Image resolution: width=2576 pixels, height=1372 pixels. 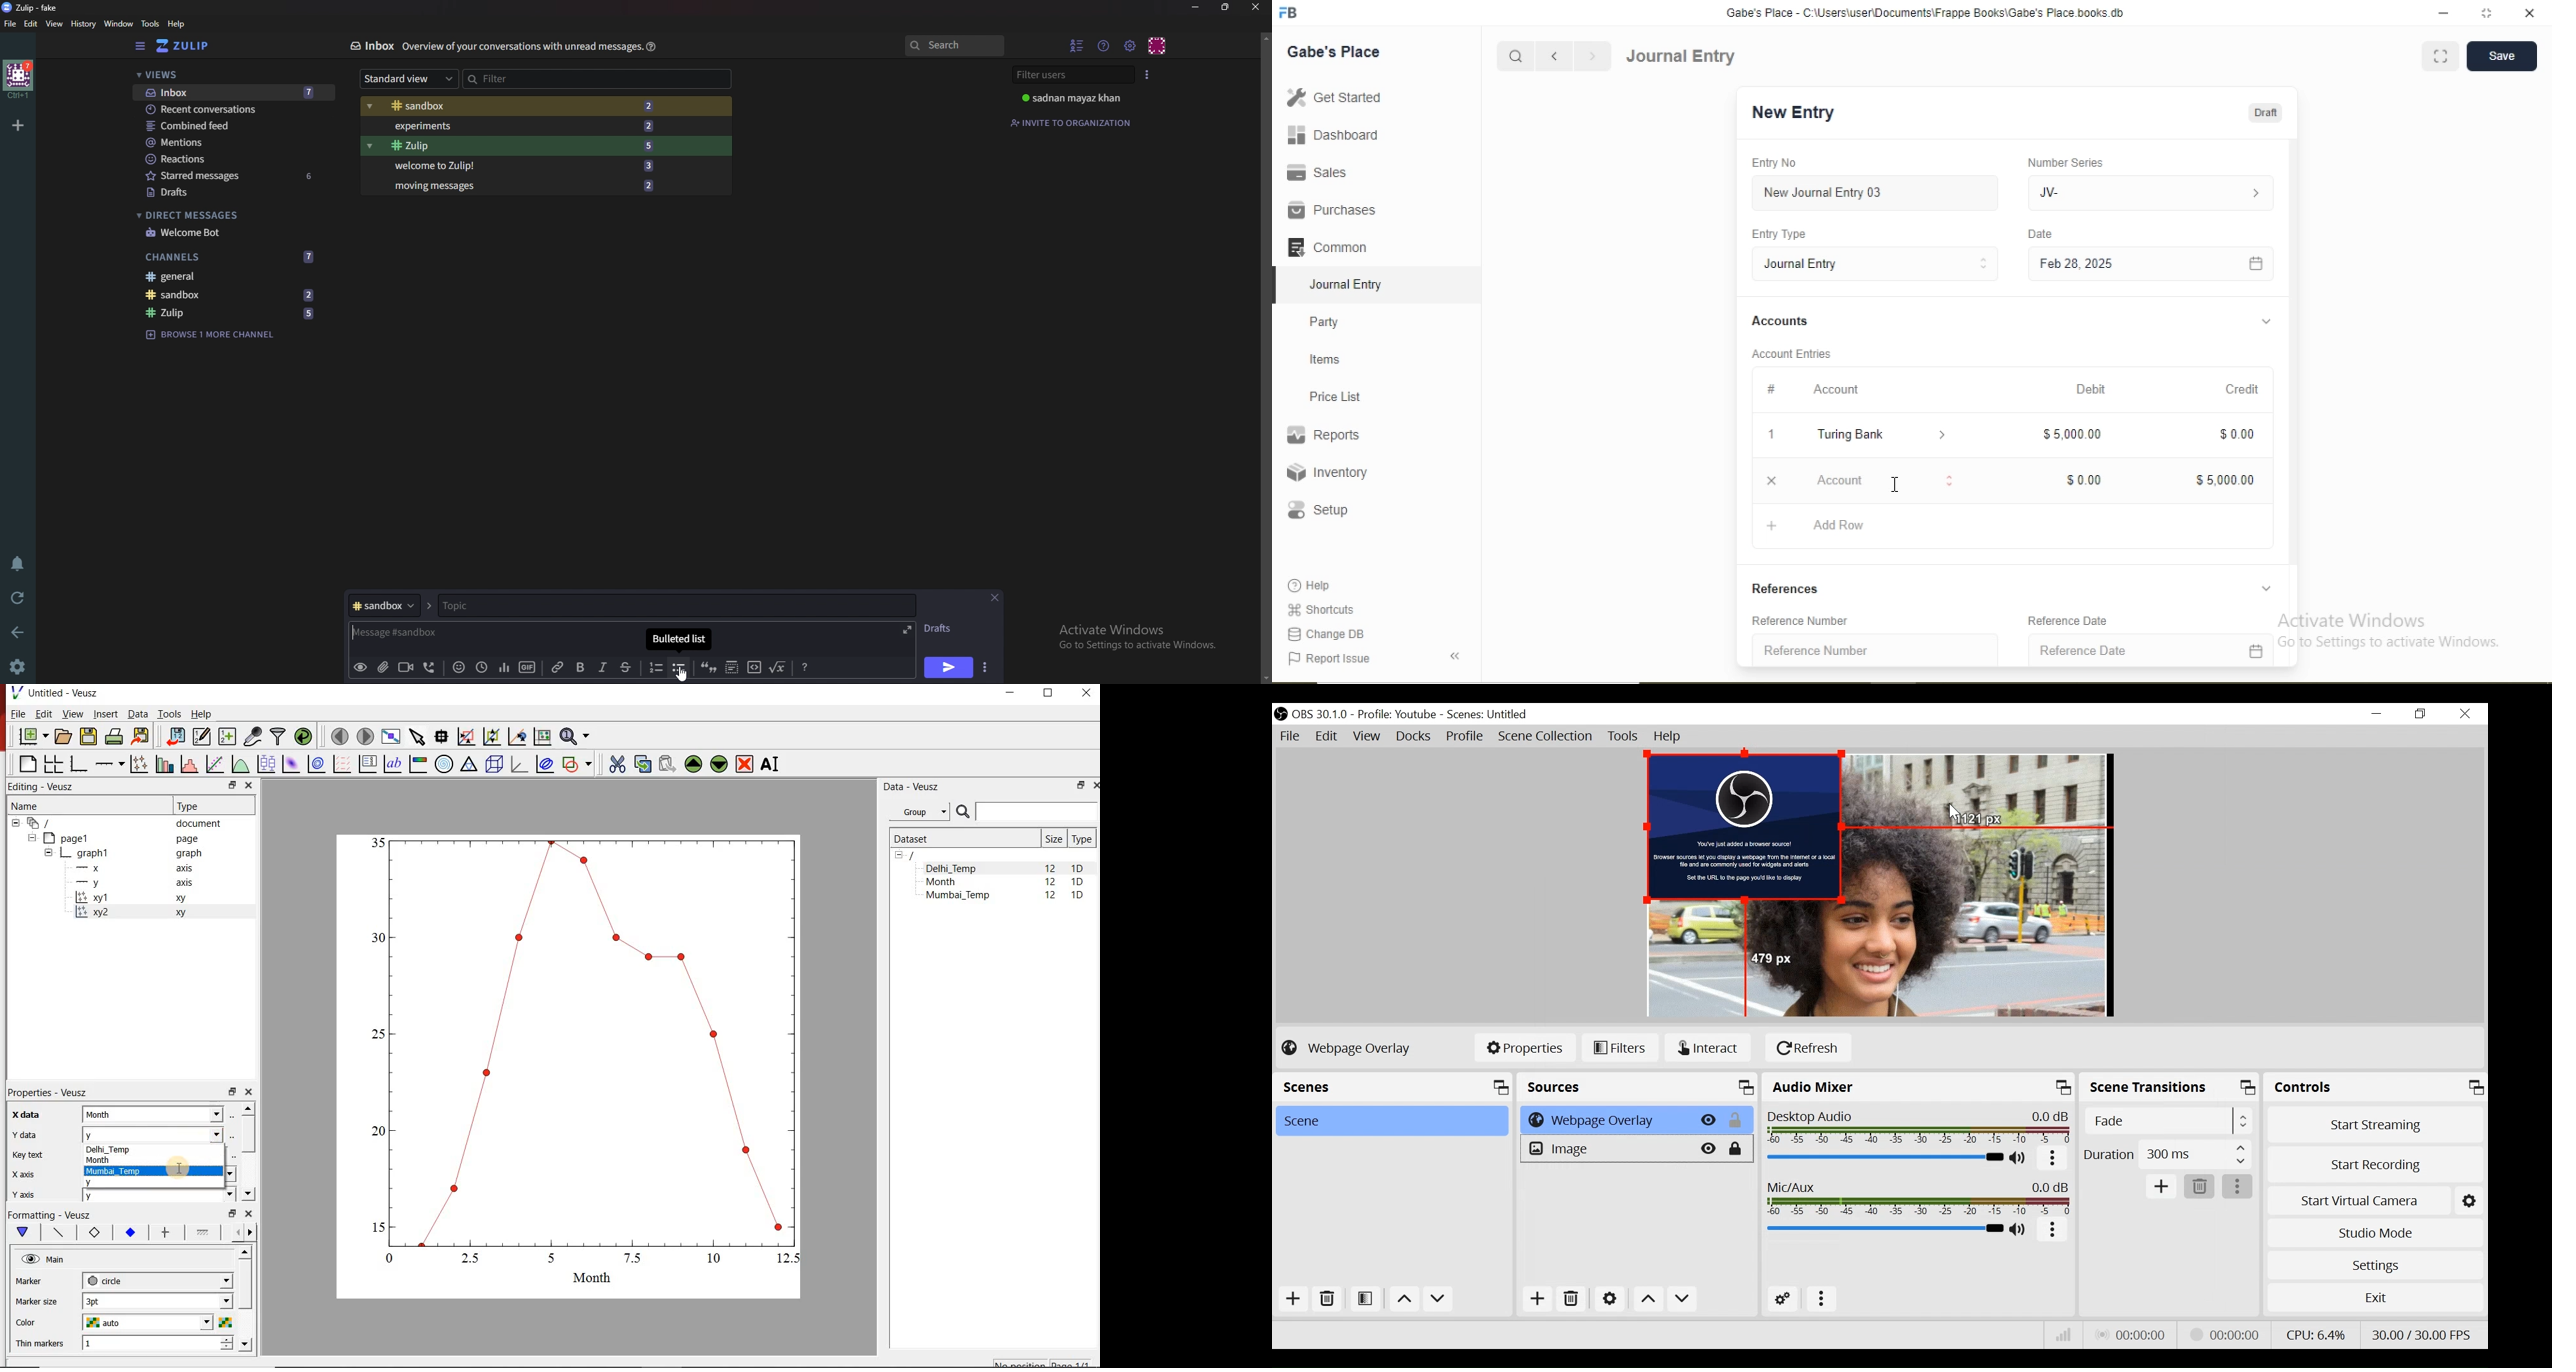 What do you see at coordinates (58, 693) in the screenshot?
I see `Untitled-Veusz` at bounding box center [58, 693].